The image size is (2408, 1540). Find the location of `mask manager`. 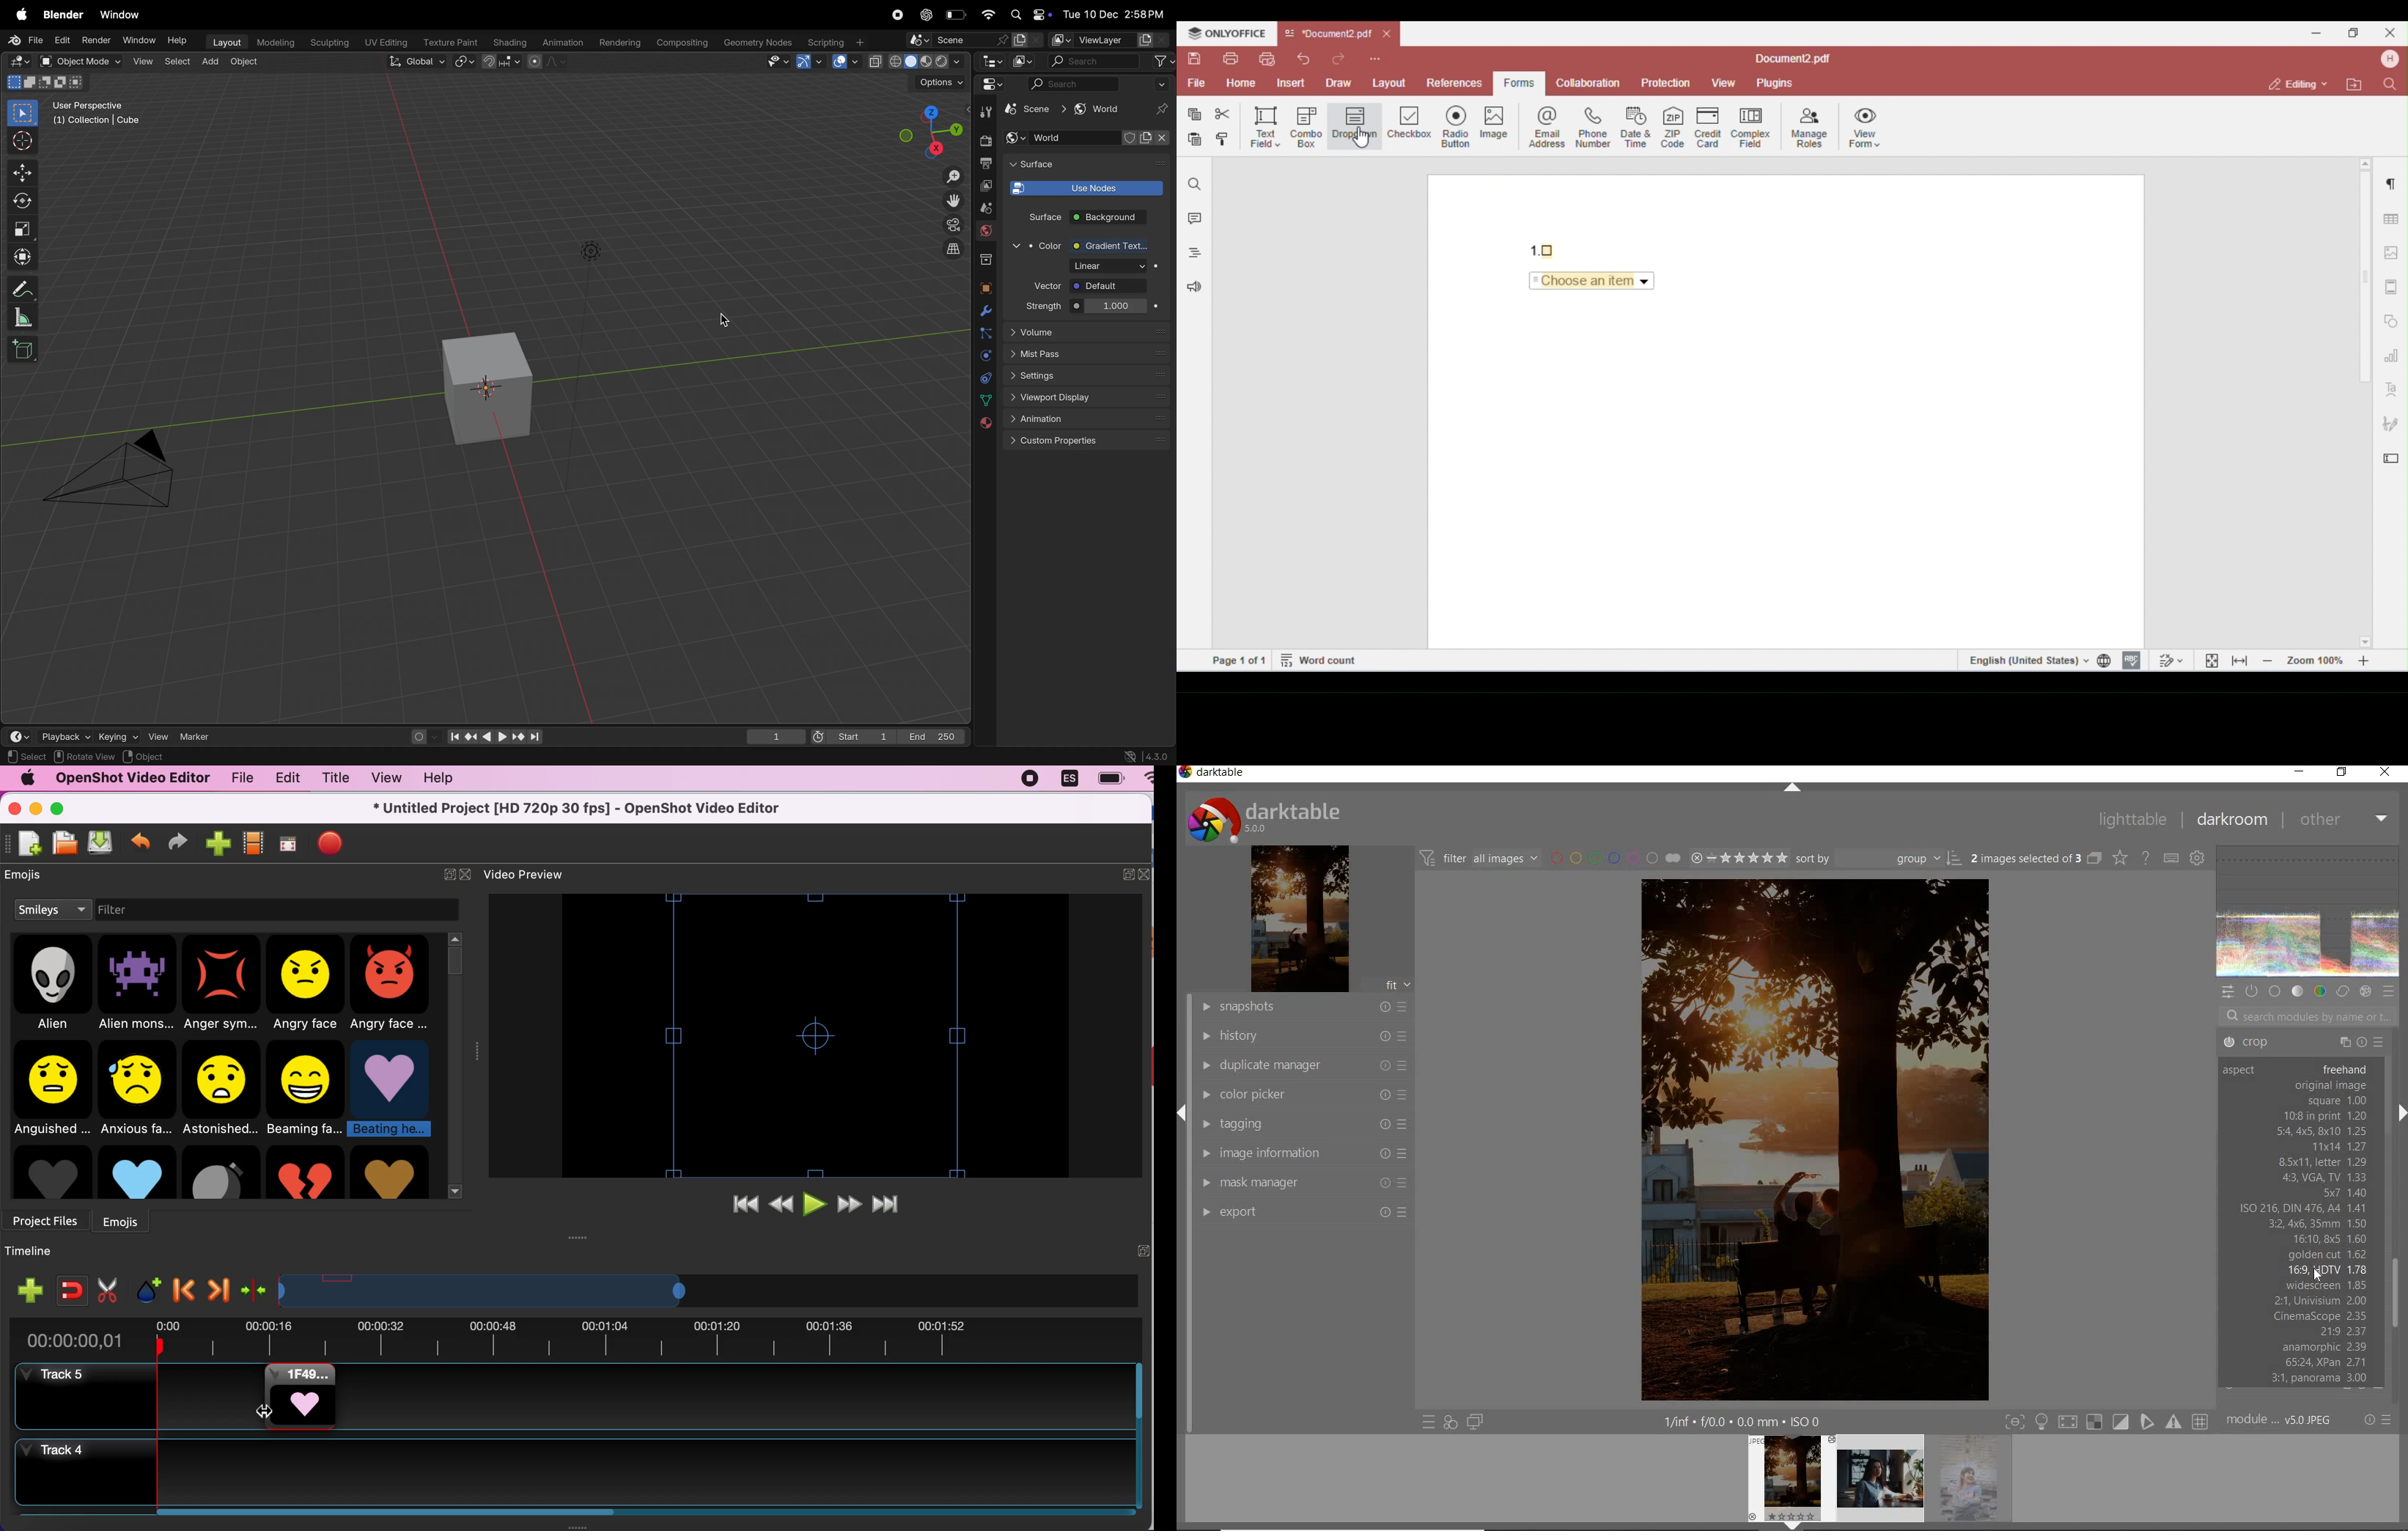

mask manager is located at coordinates (1303, 1182).